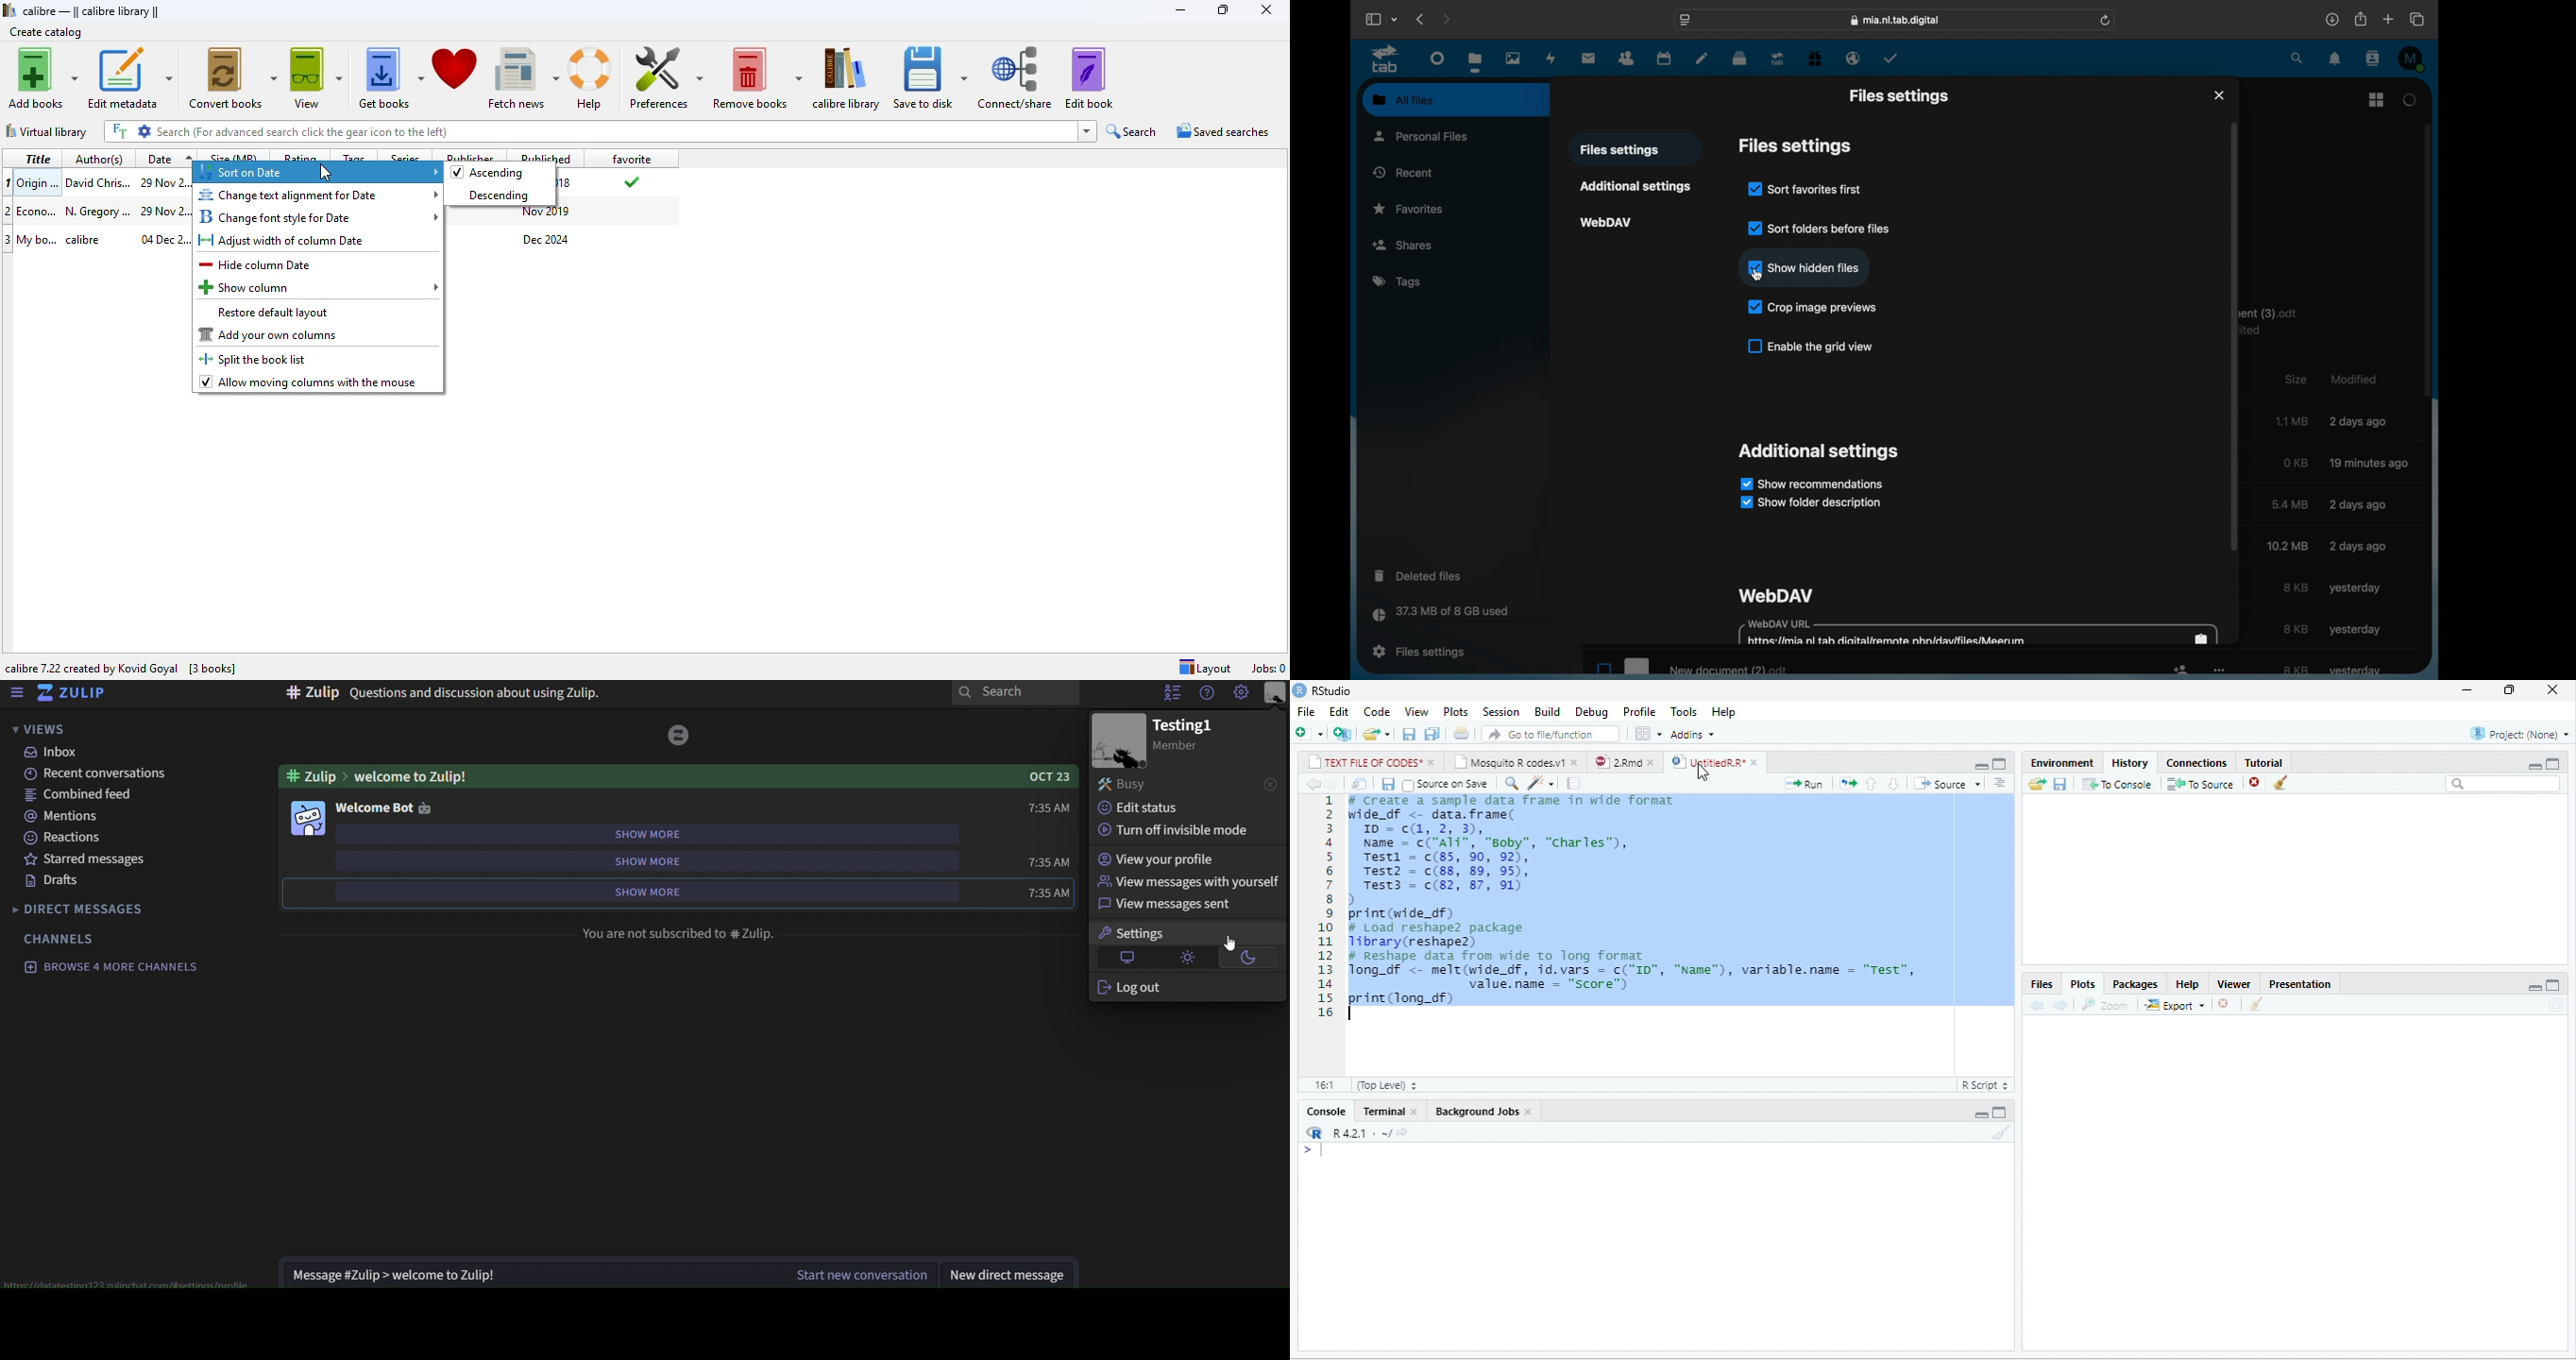  Describe the element at coordinates (2197, 763) in the screenshot. I see `Connections` at that location.